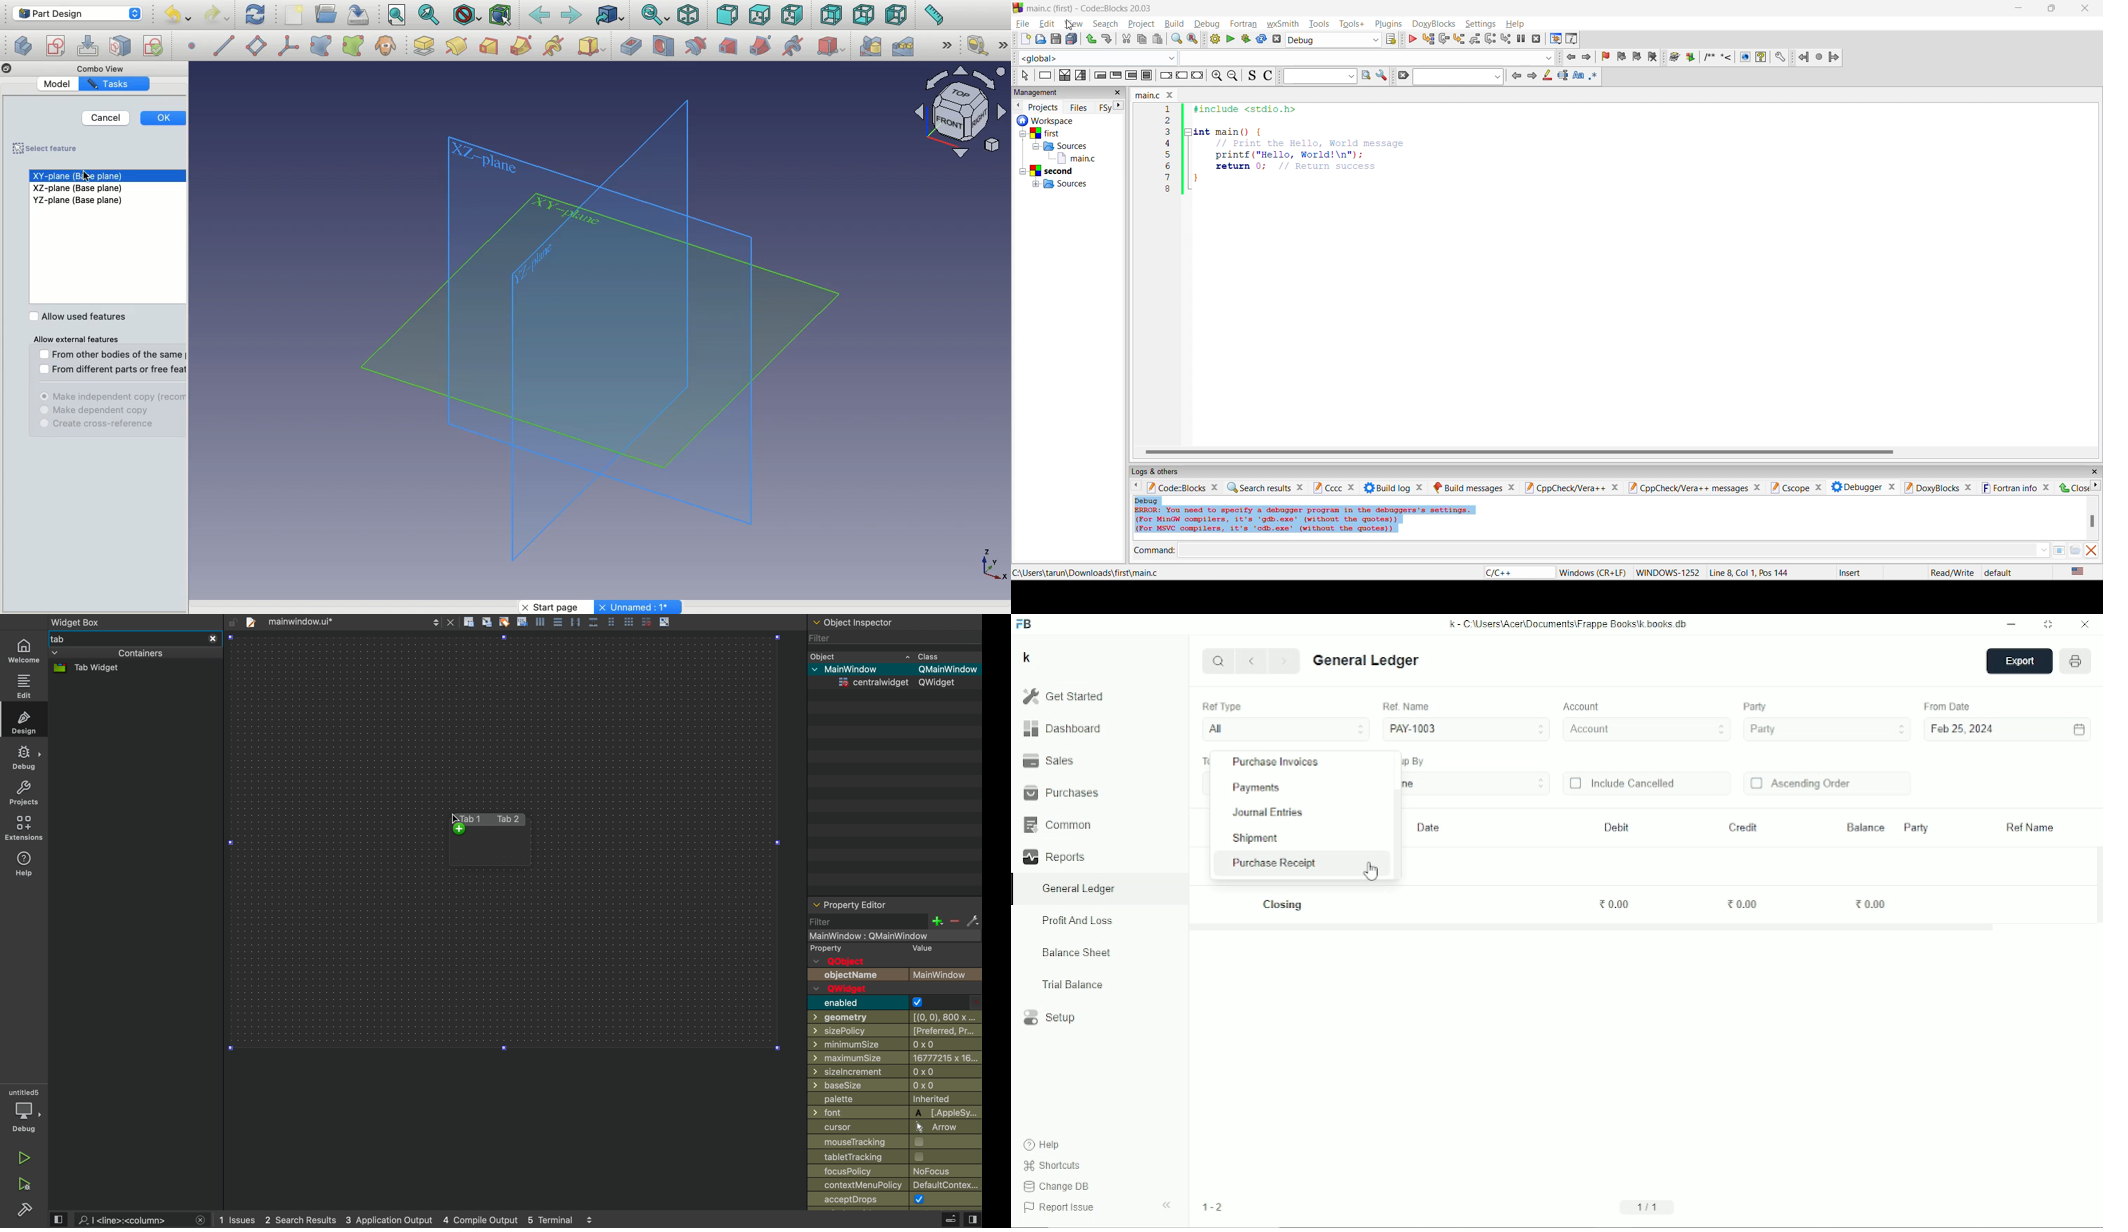 The height and width of the screenshot is (1232, 2128). I want to click on scale object, so click(665, 622).